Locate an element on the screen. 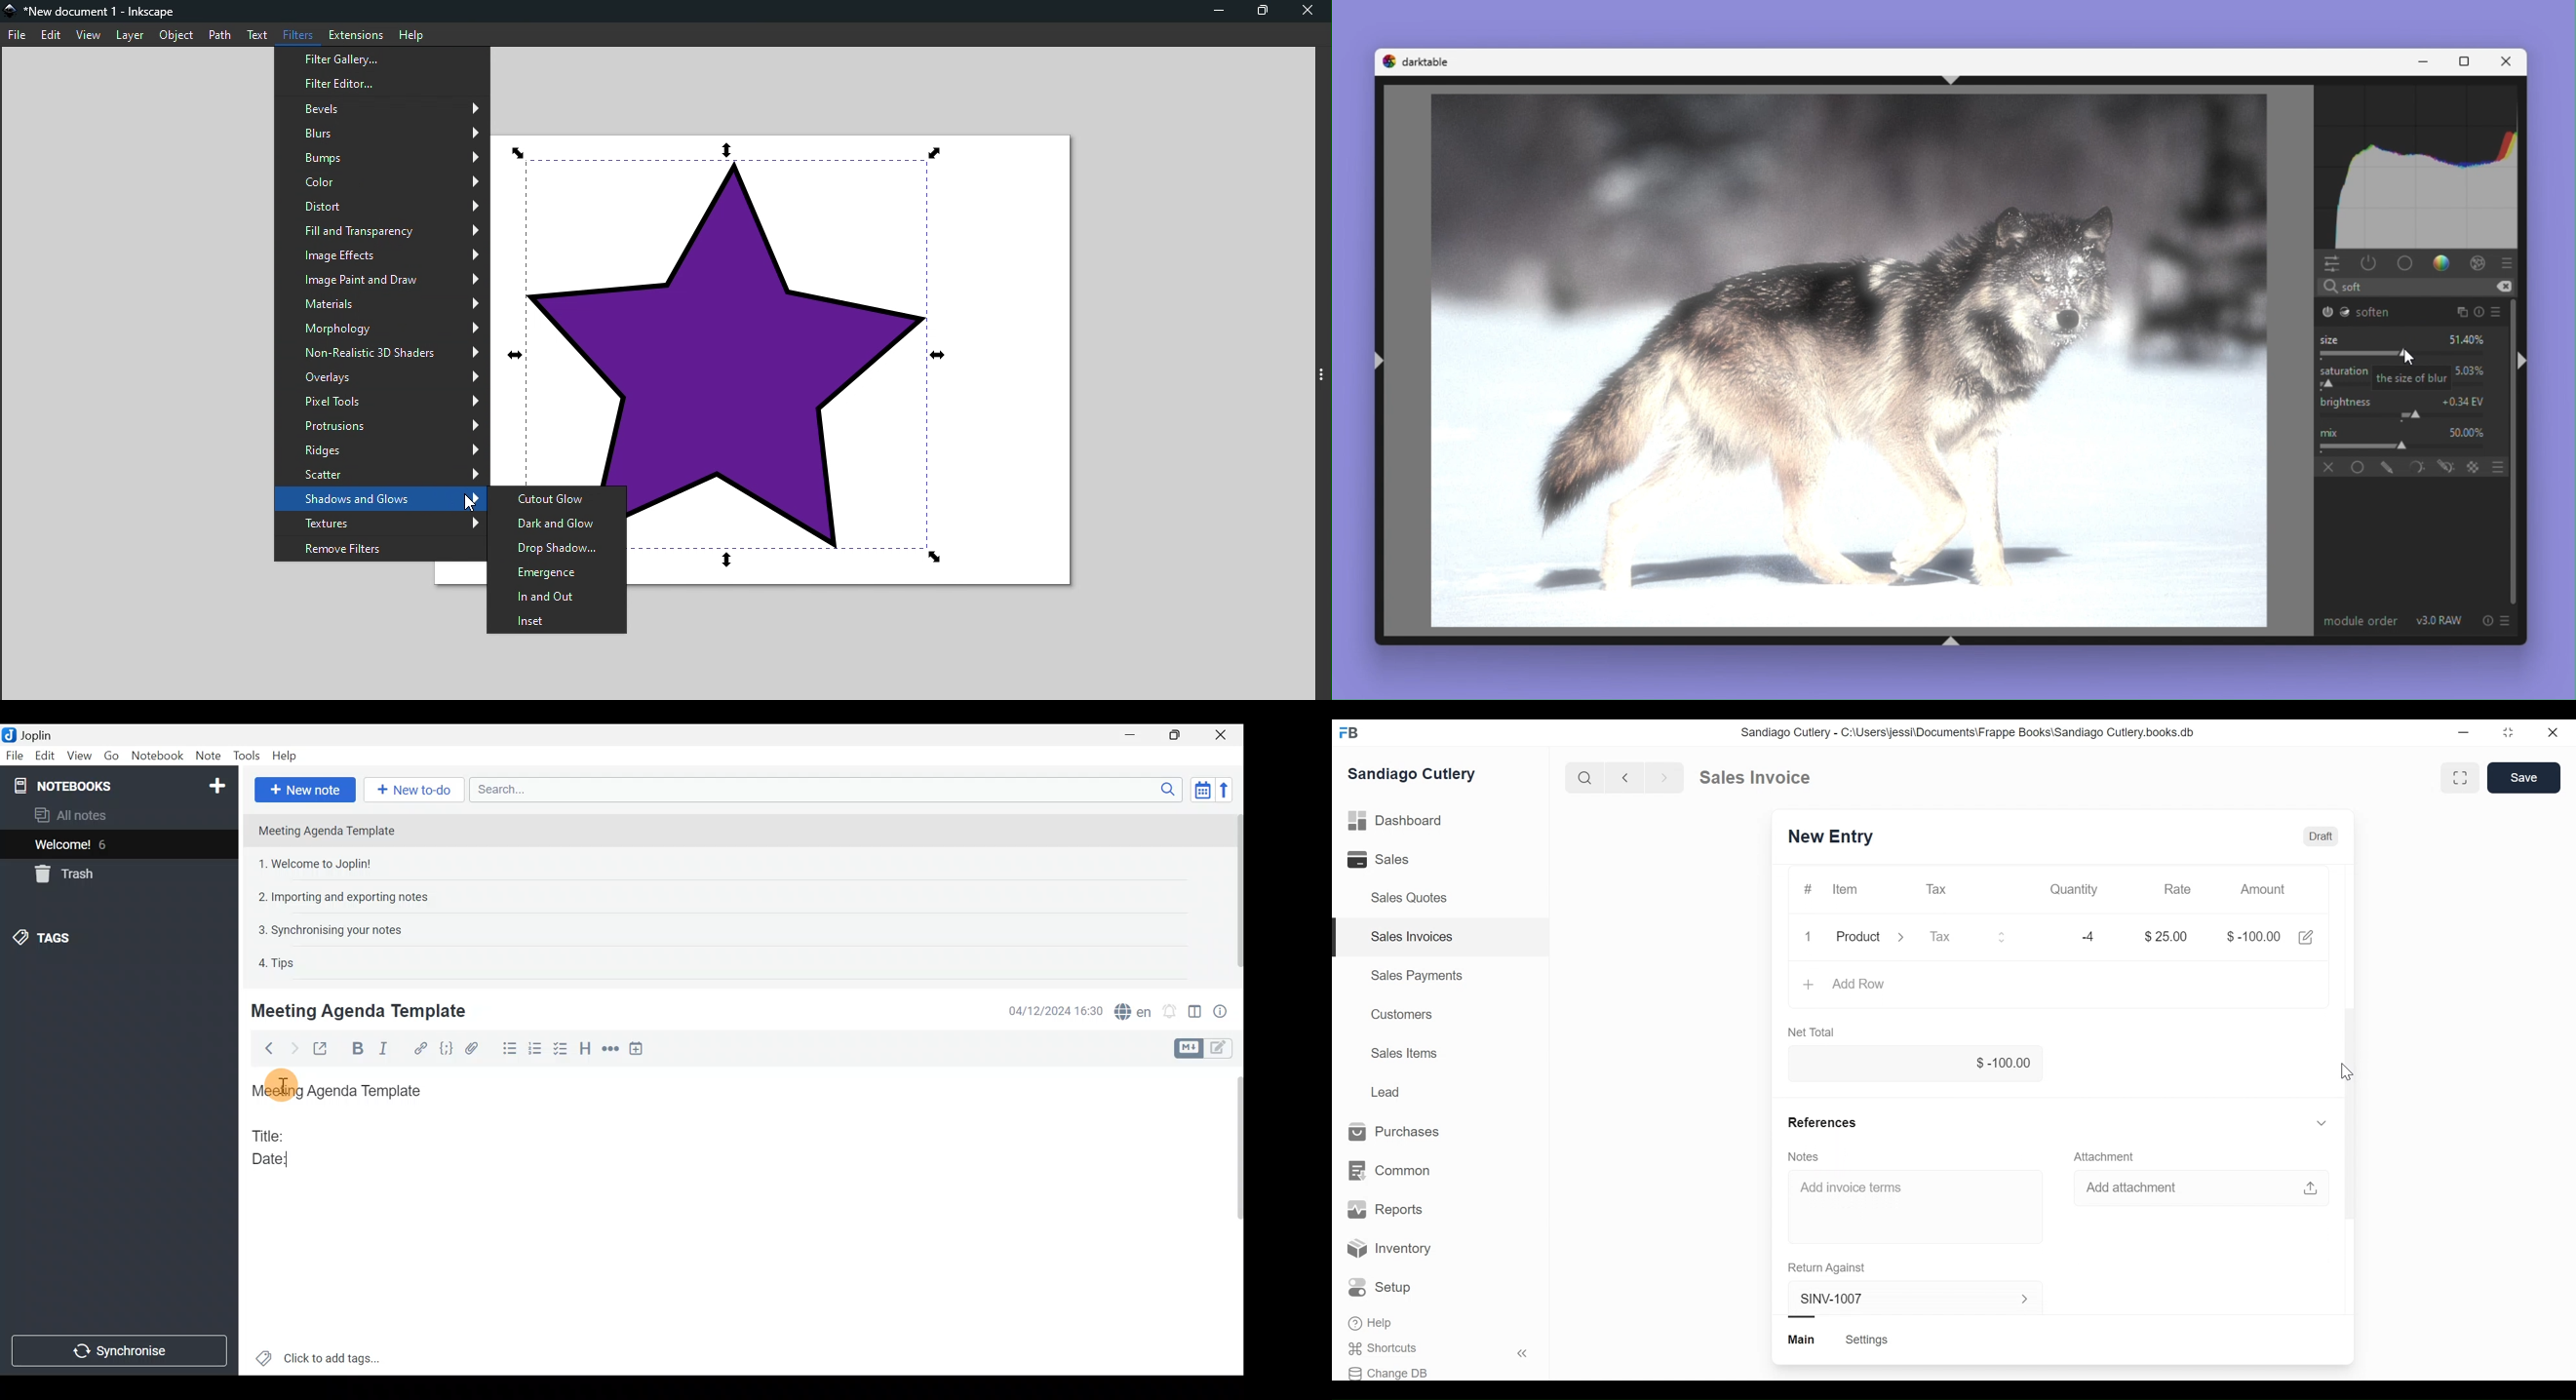  Add invoice terms is located at coordinates (1850, 1187).